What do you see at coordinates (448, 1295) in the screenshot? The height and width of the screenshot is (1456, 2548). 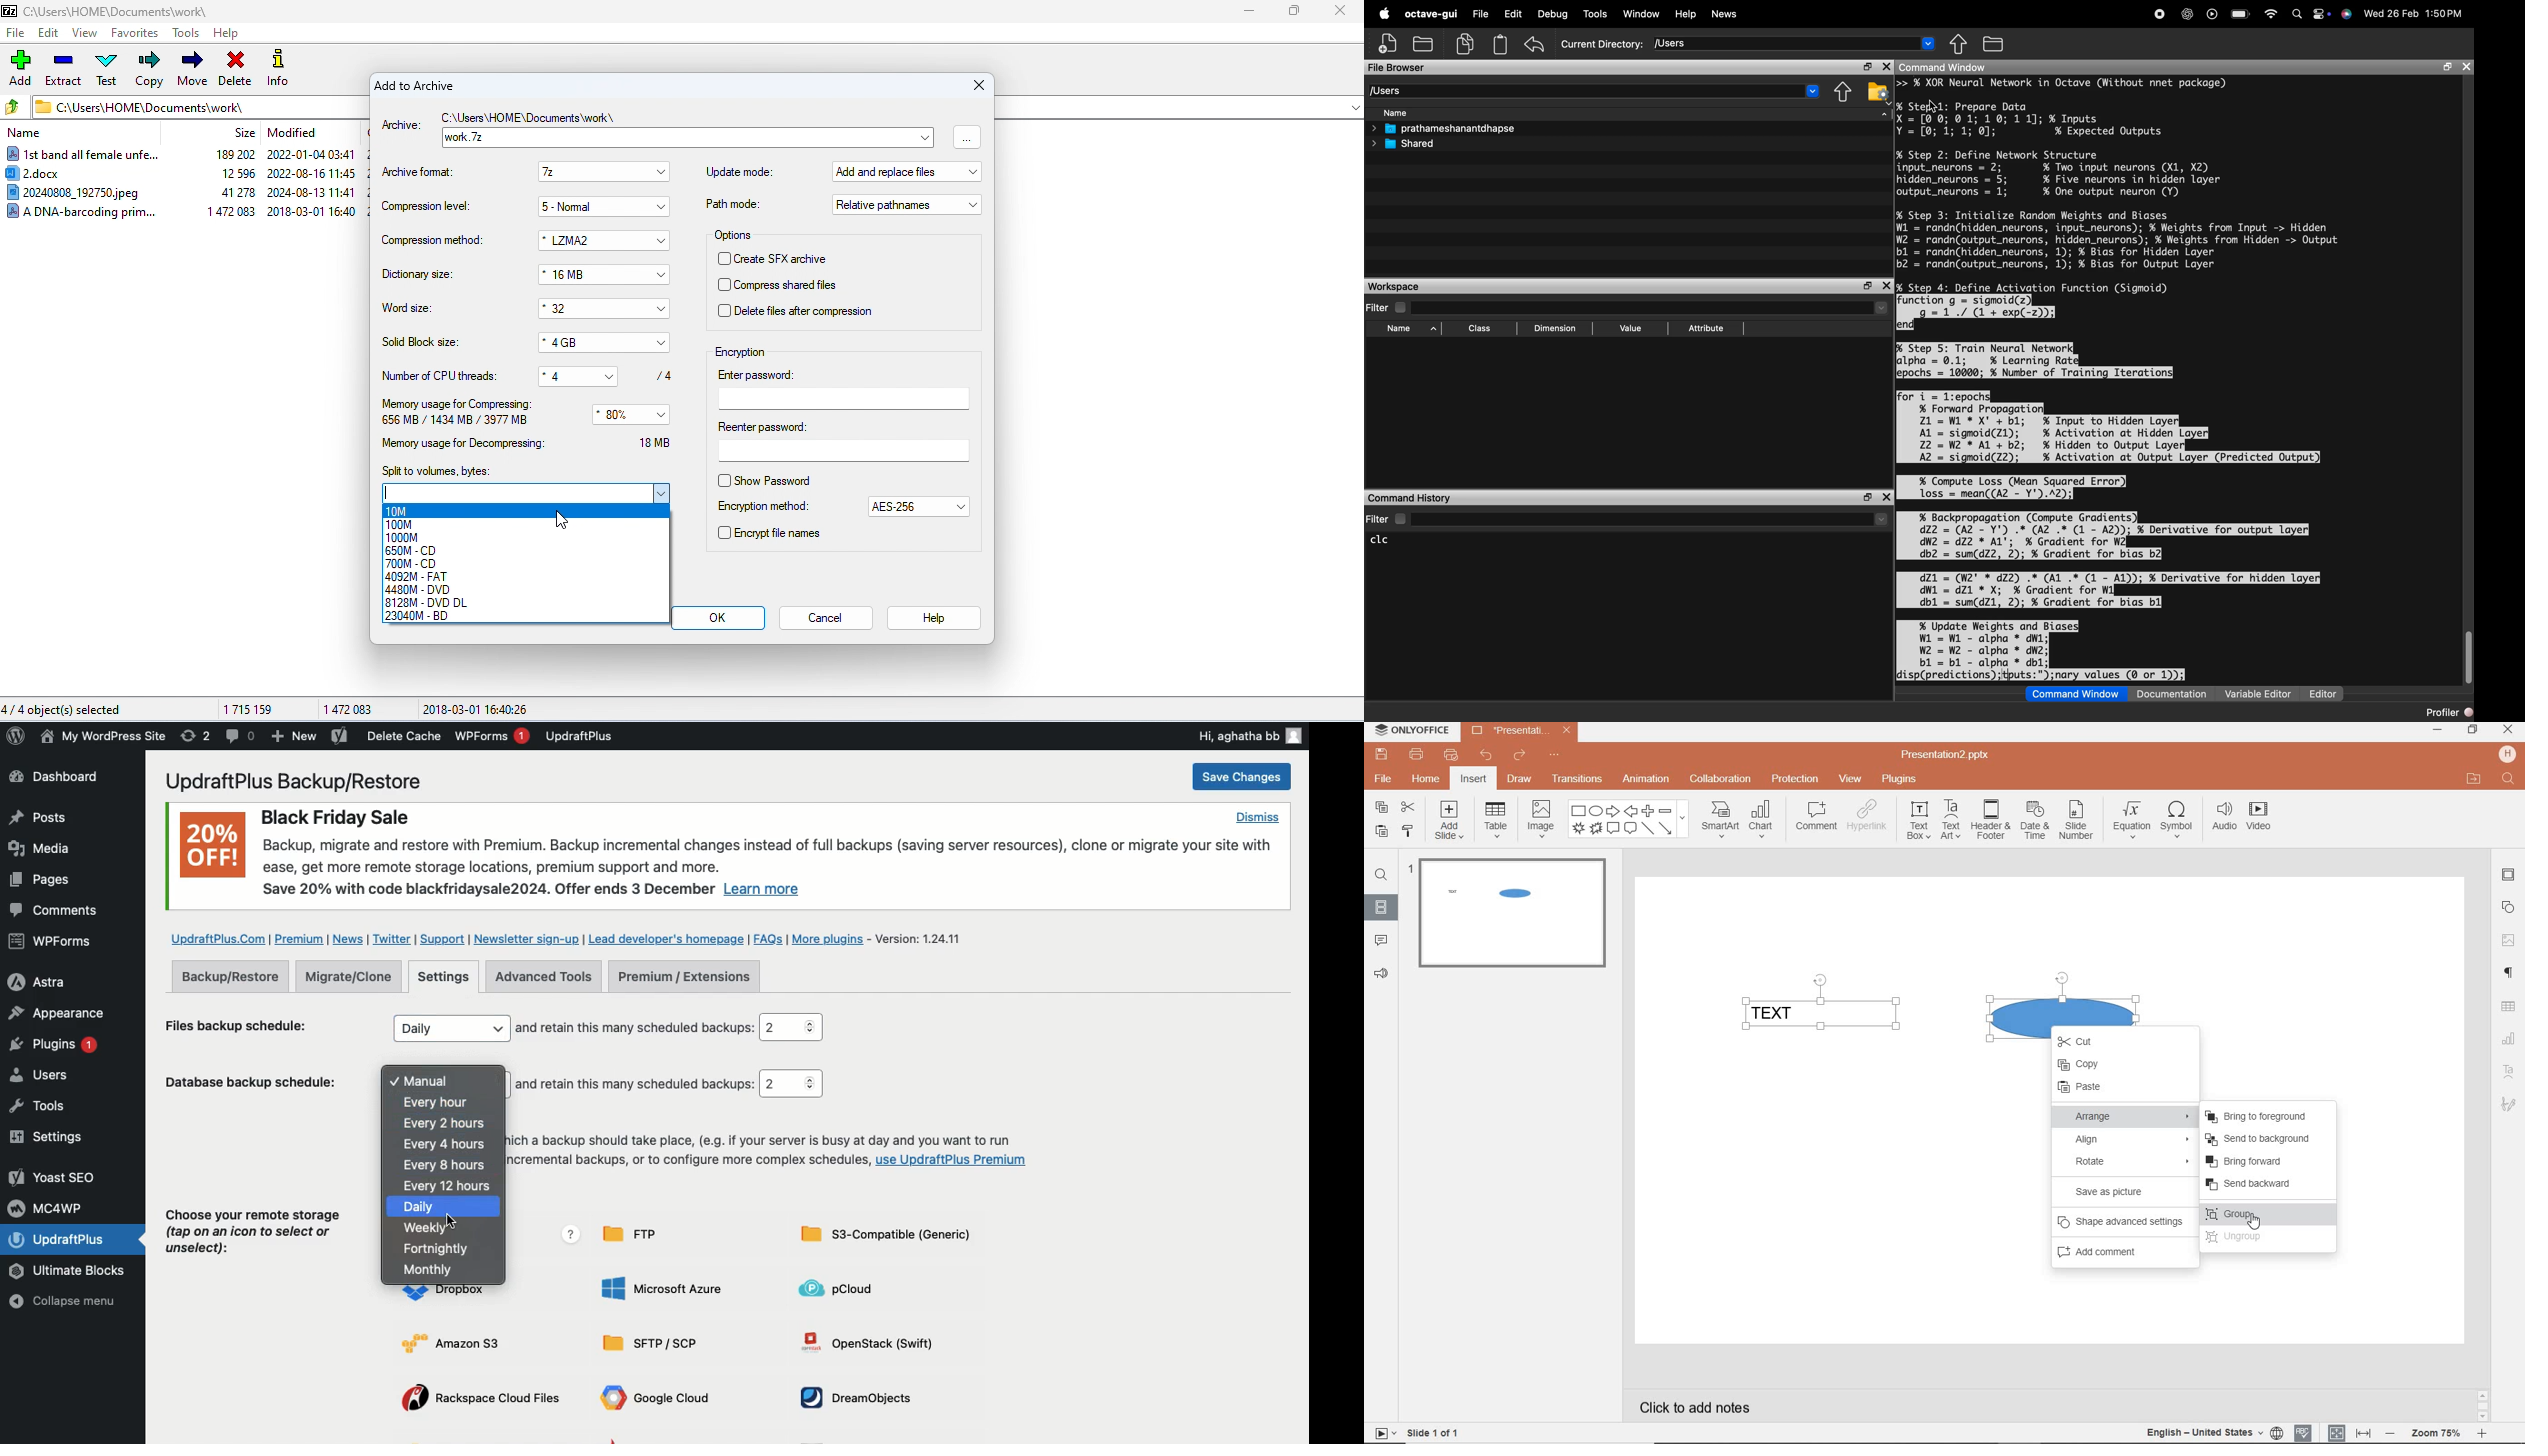 I see `Dropbox` at bounding box center [448, 1295].